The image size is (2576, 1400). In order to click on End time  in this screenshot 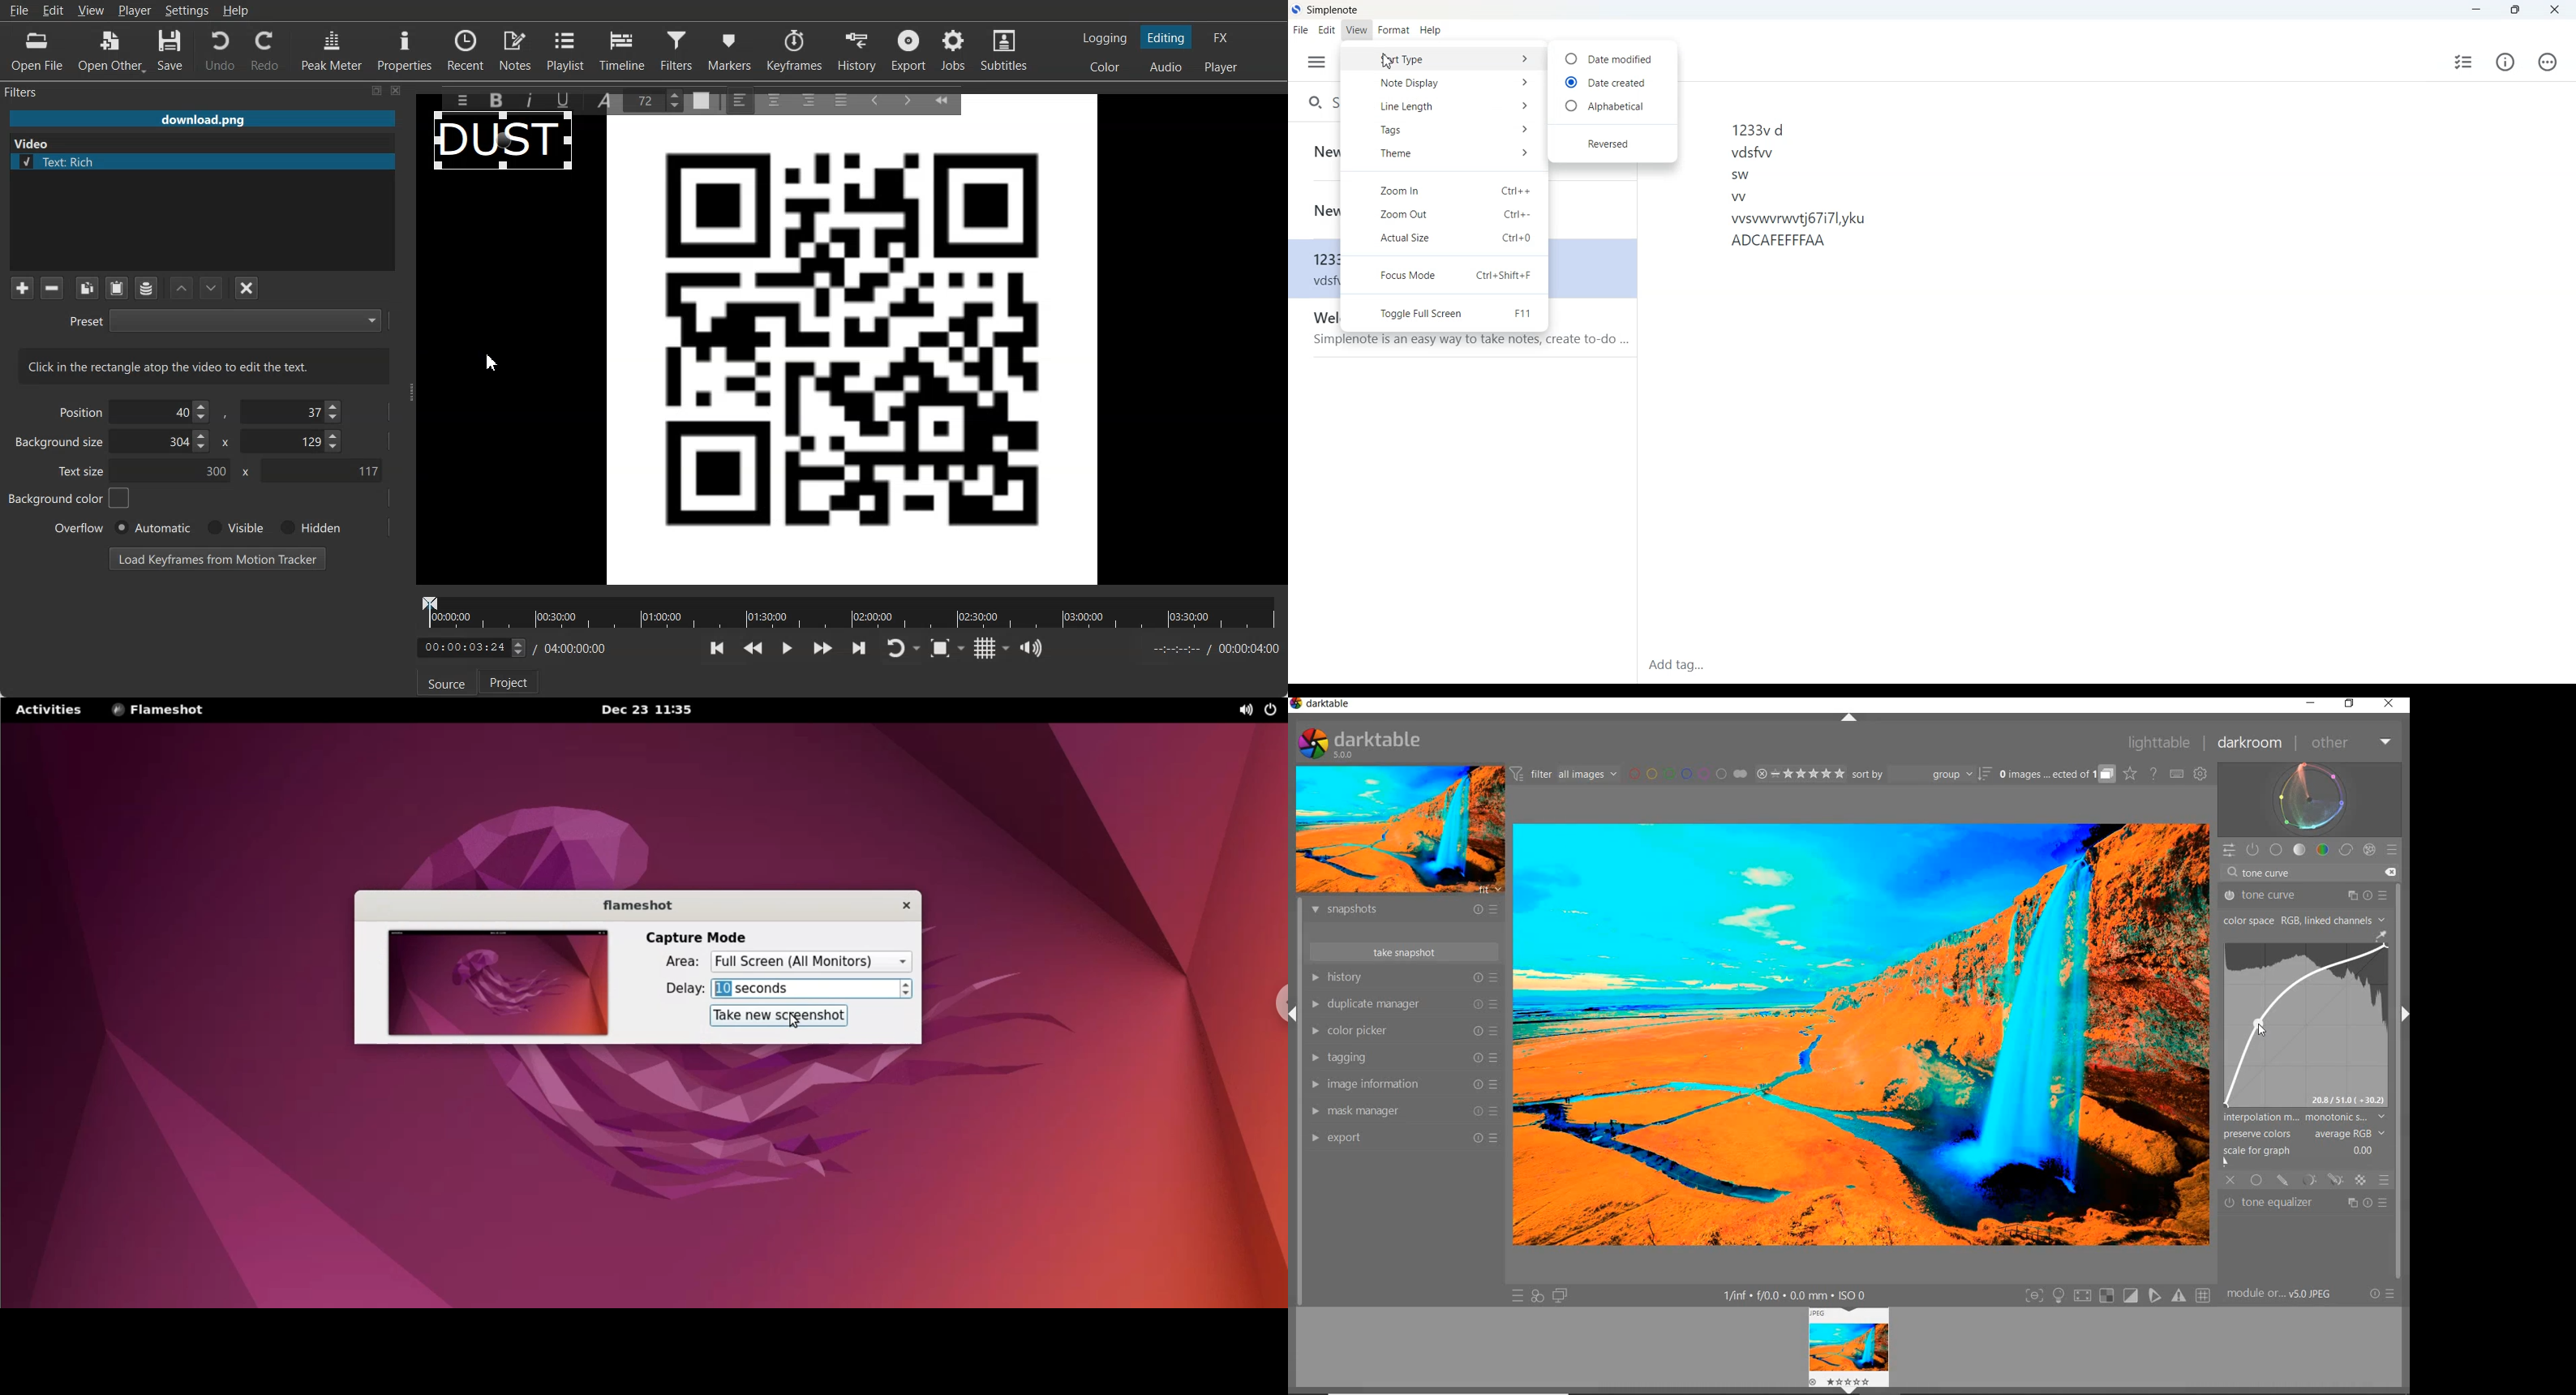, I will do `click(1212, 649)`.